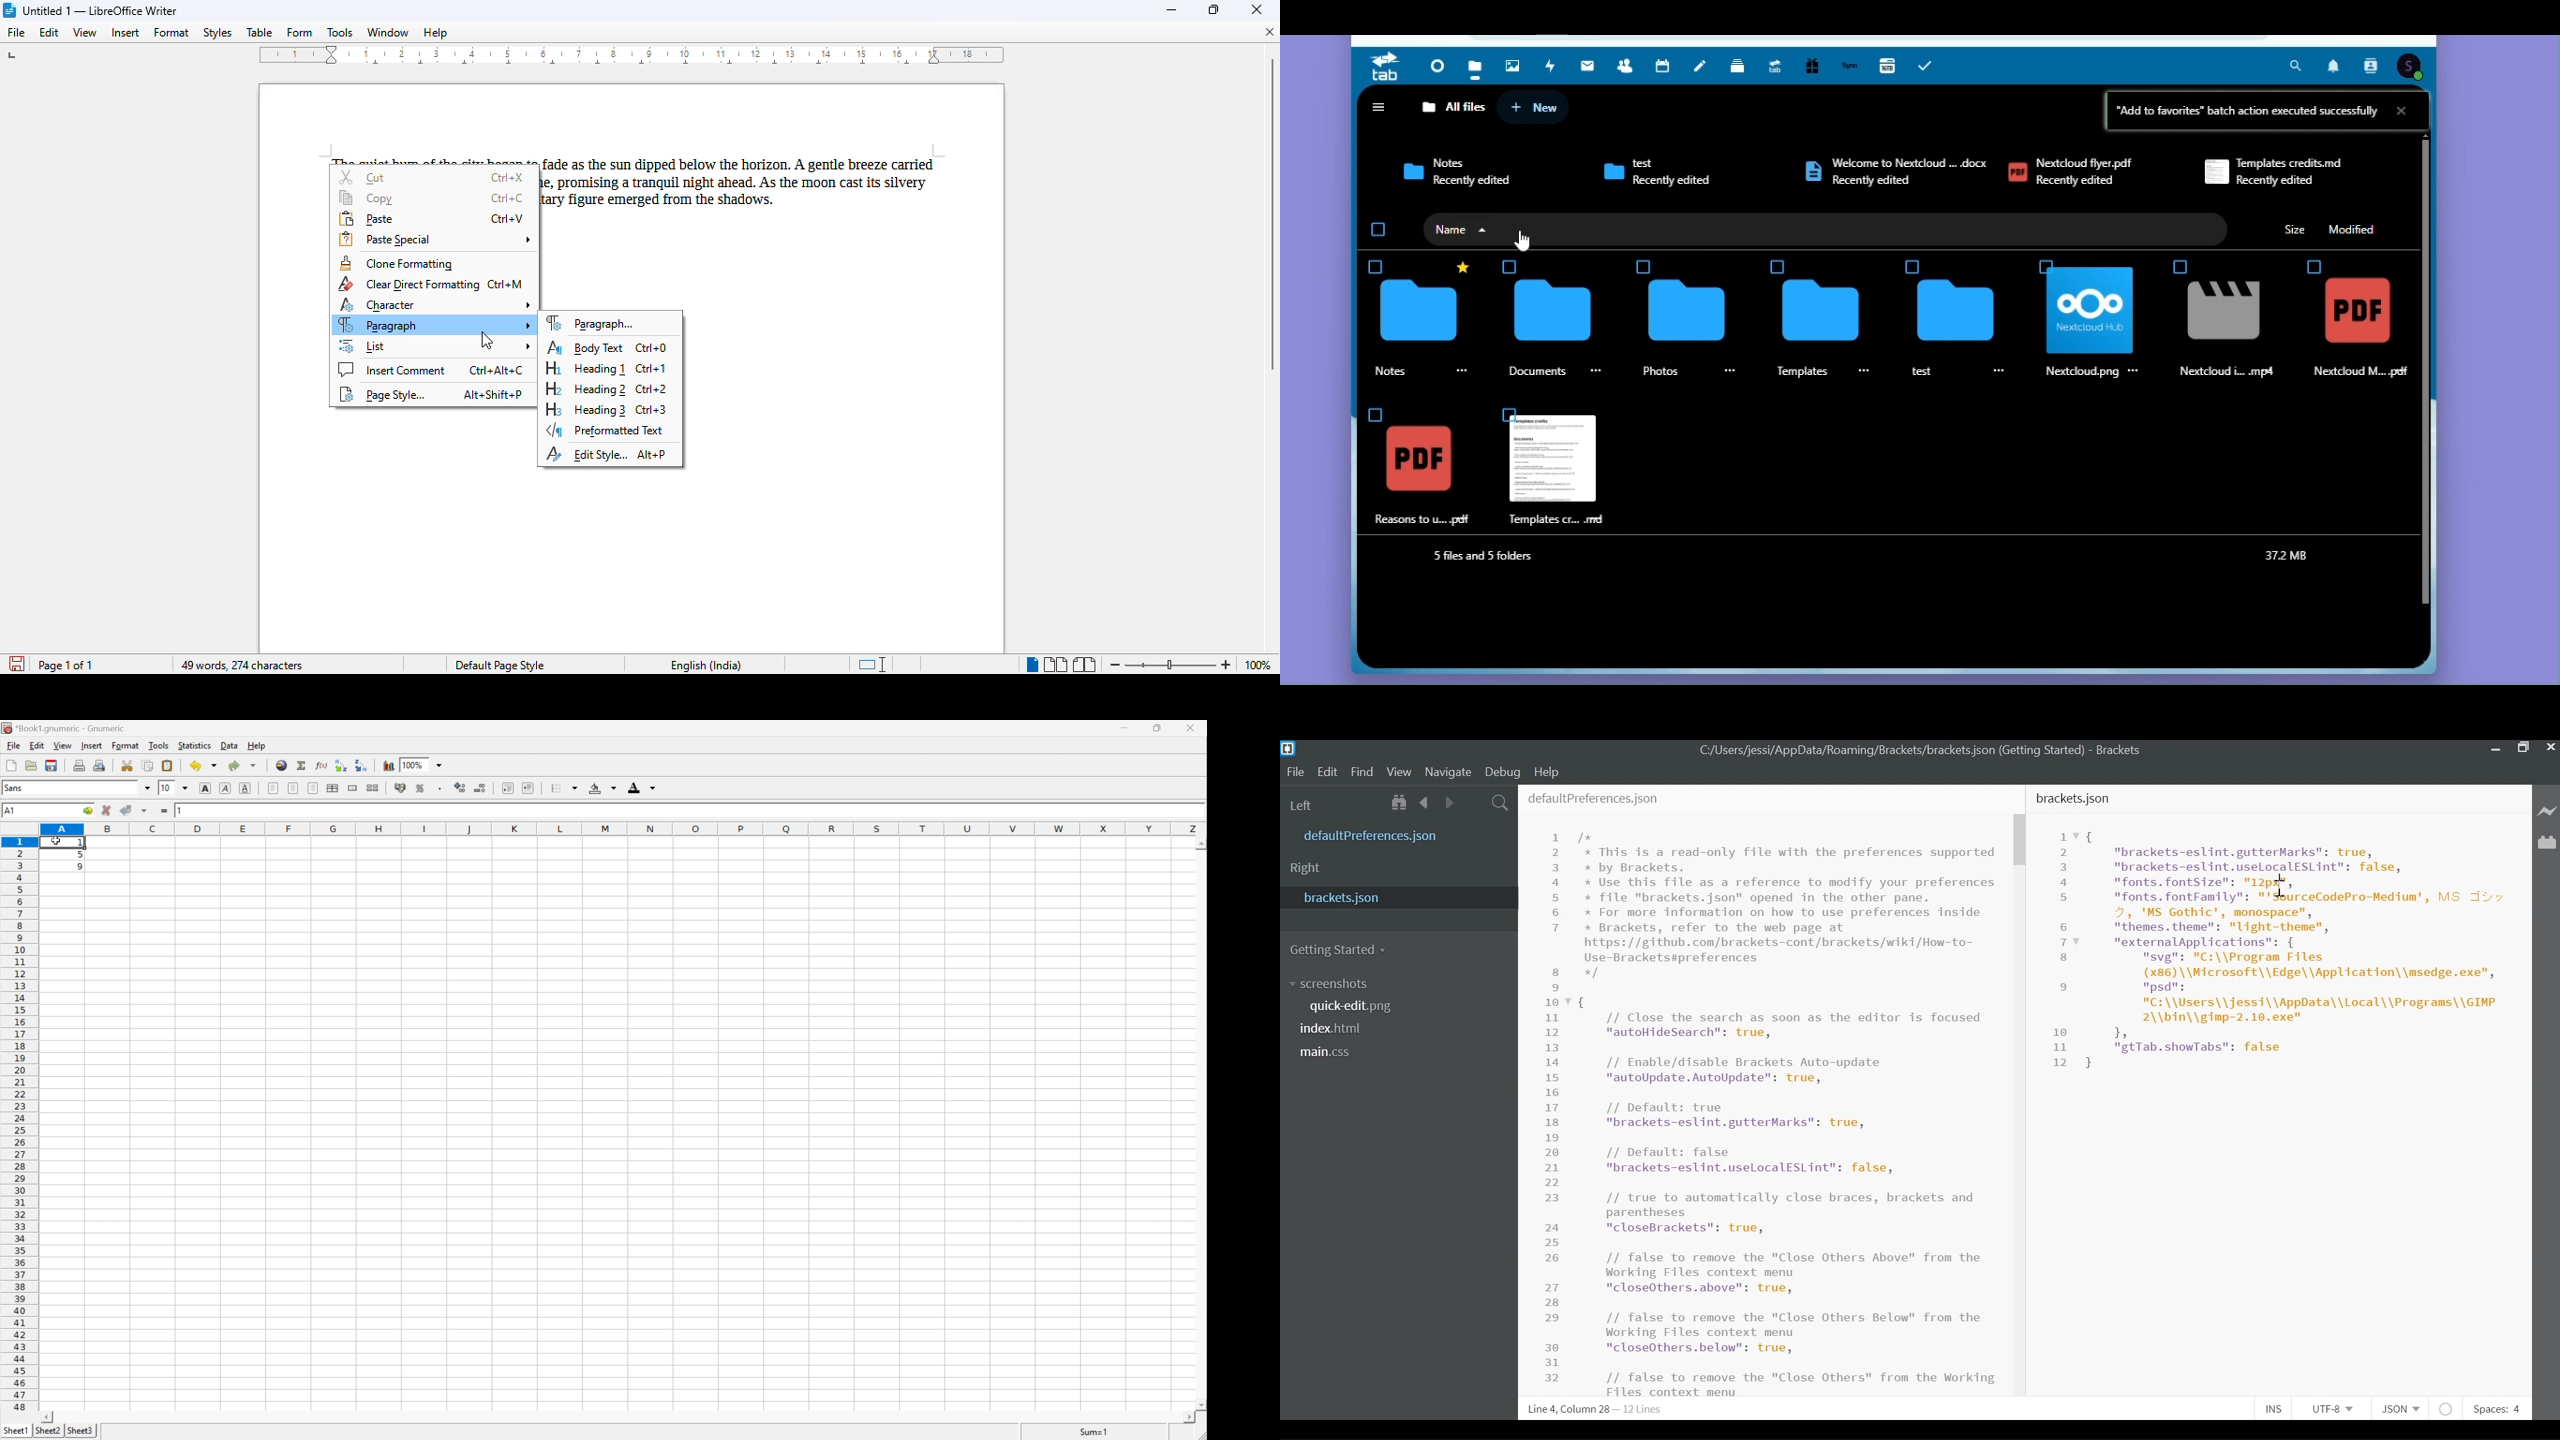 The image size is (2576, 1456). Describe the element at coordinates (1587, 66) in the screenshot. I see `Mail` at that location.